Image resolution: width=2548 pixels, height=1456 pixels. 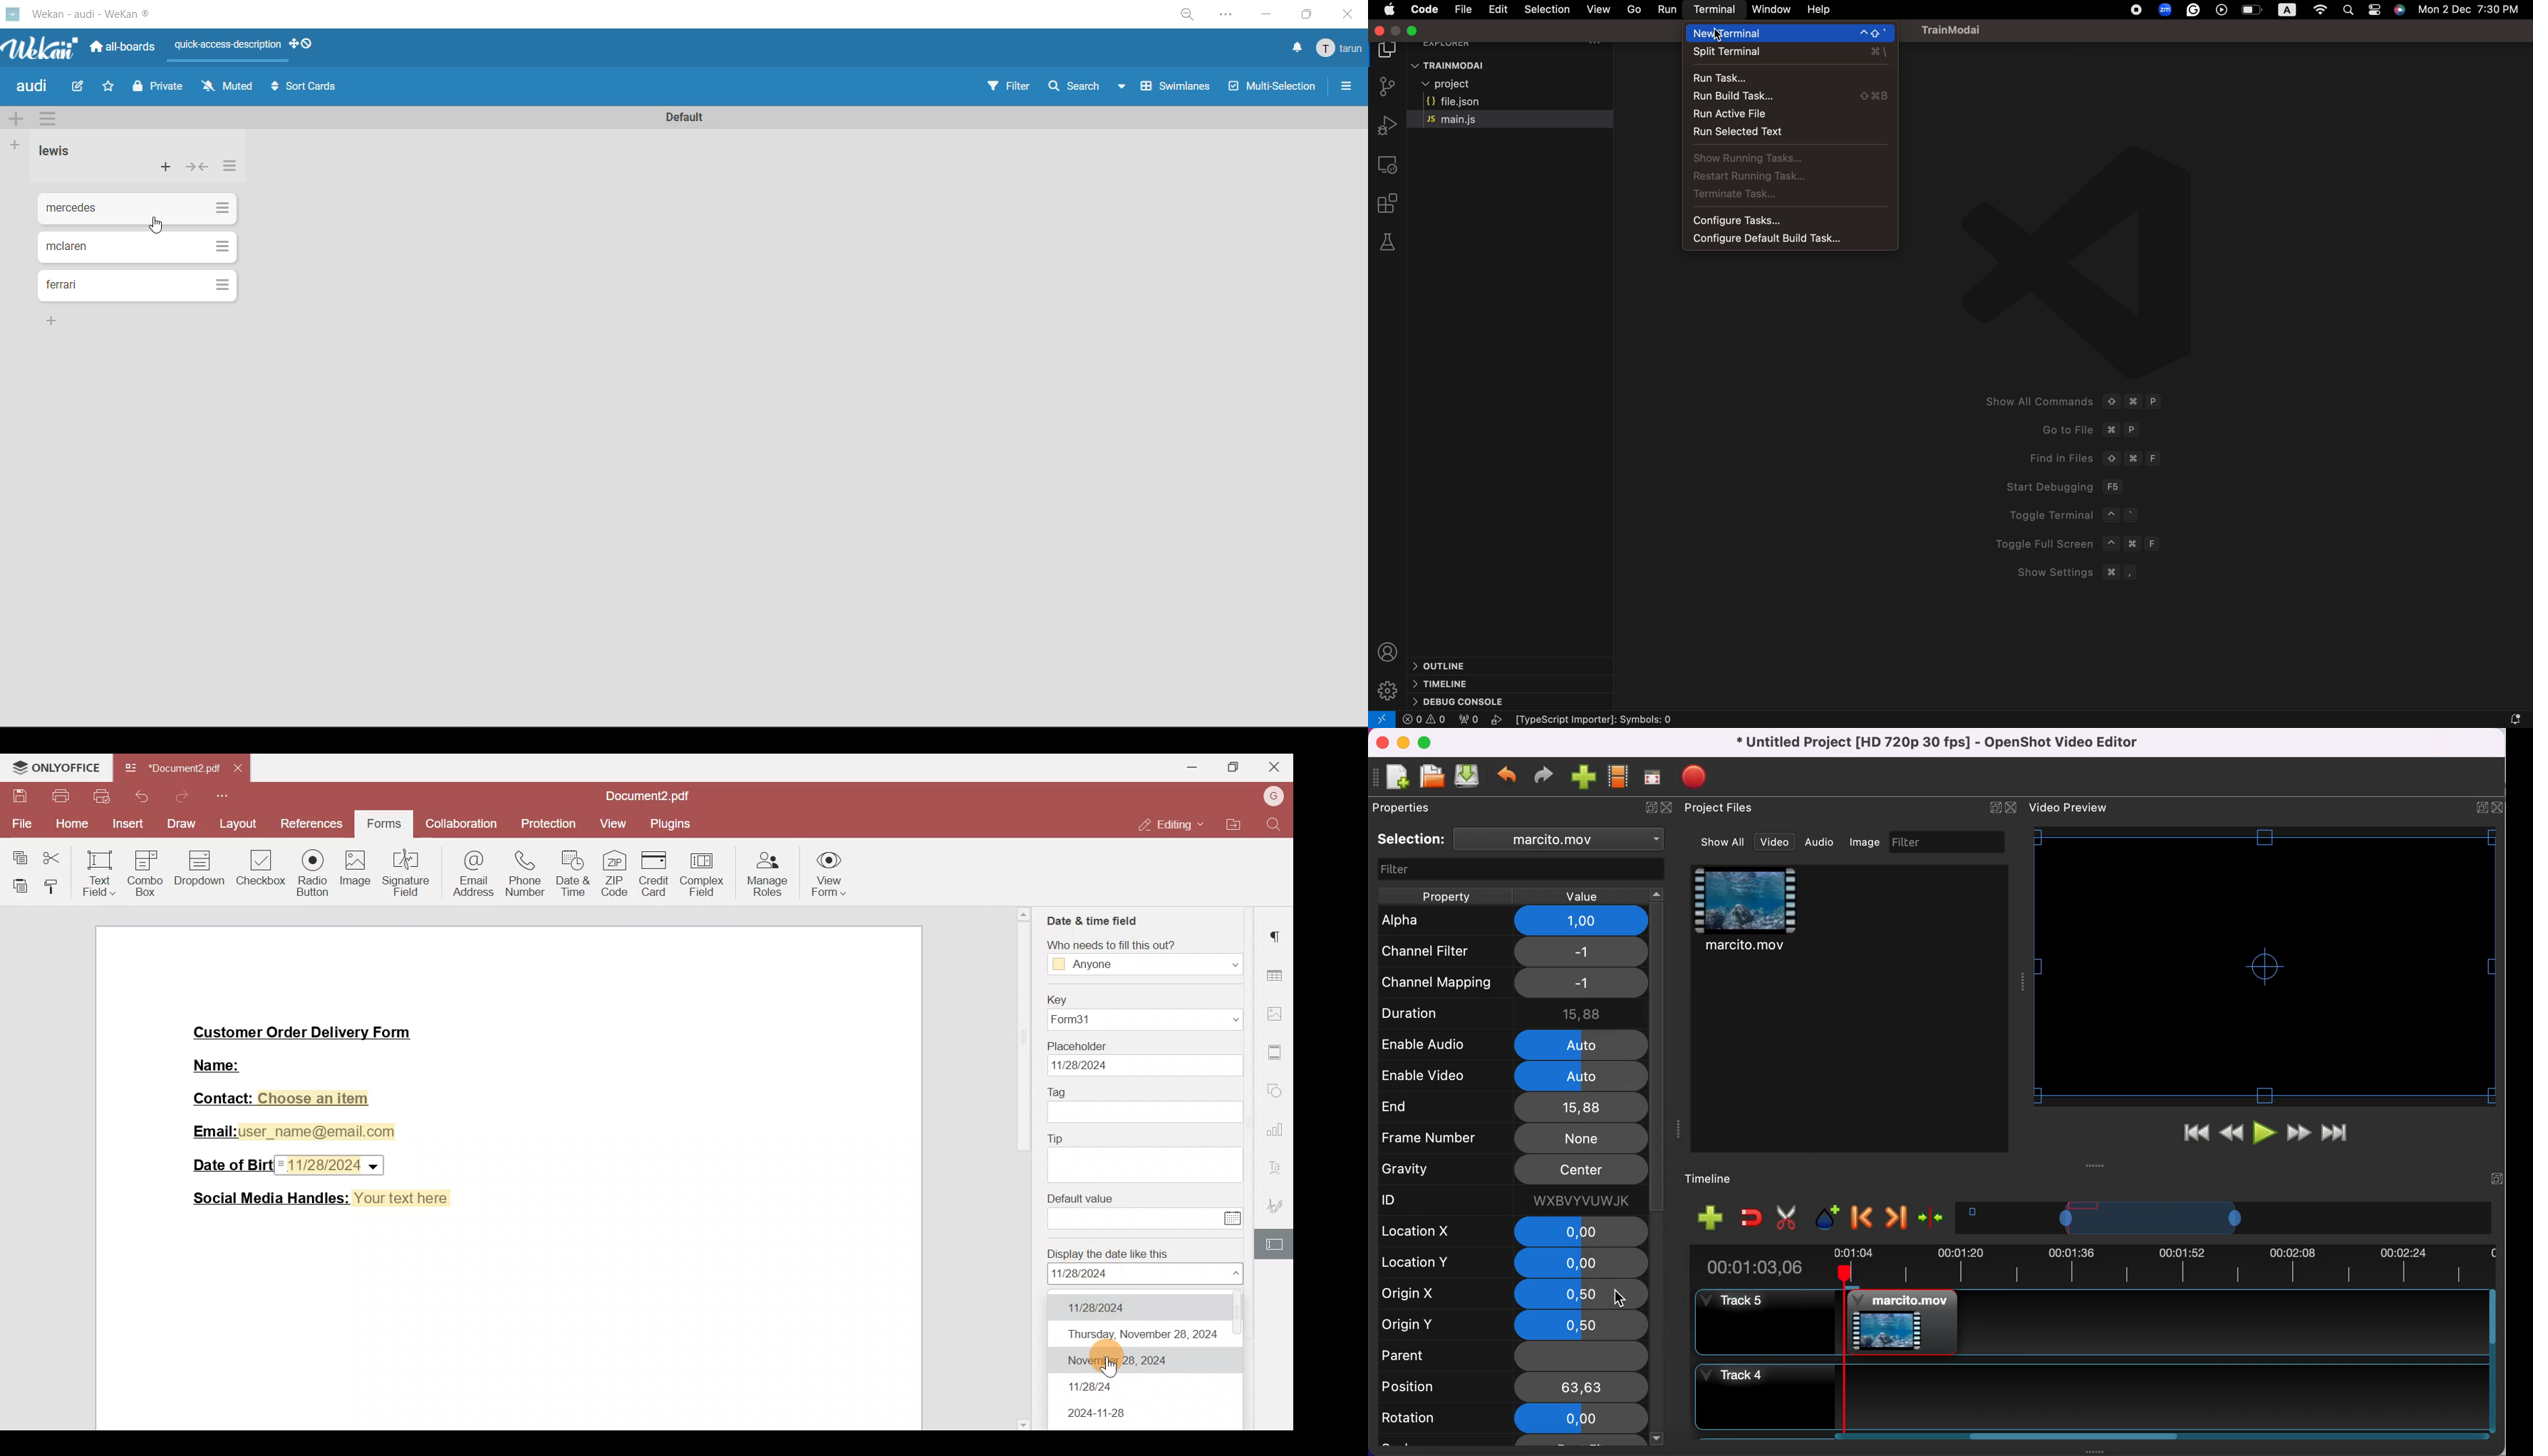 I want to click on Maximise, so click(x=1235, y=766).